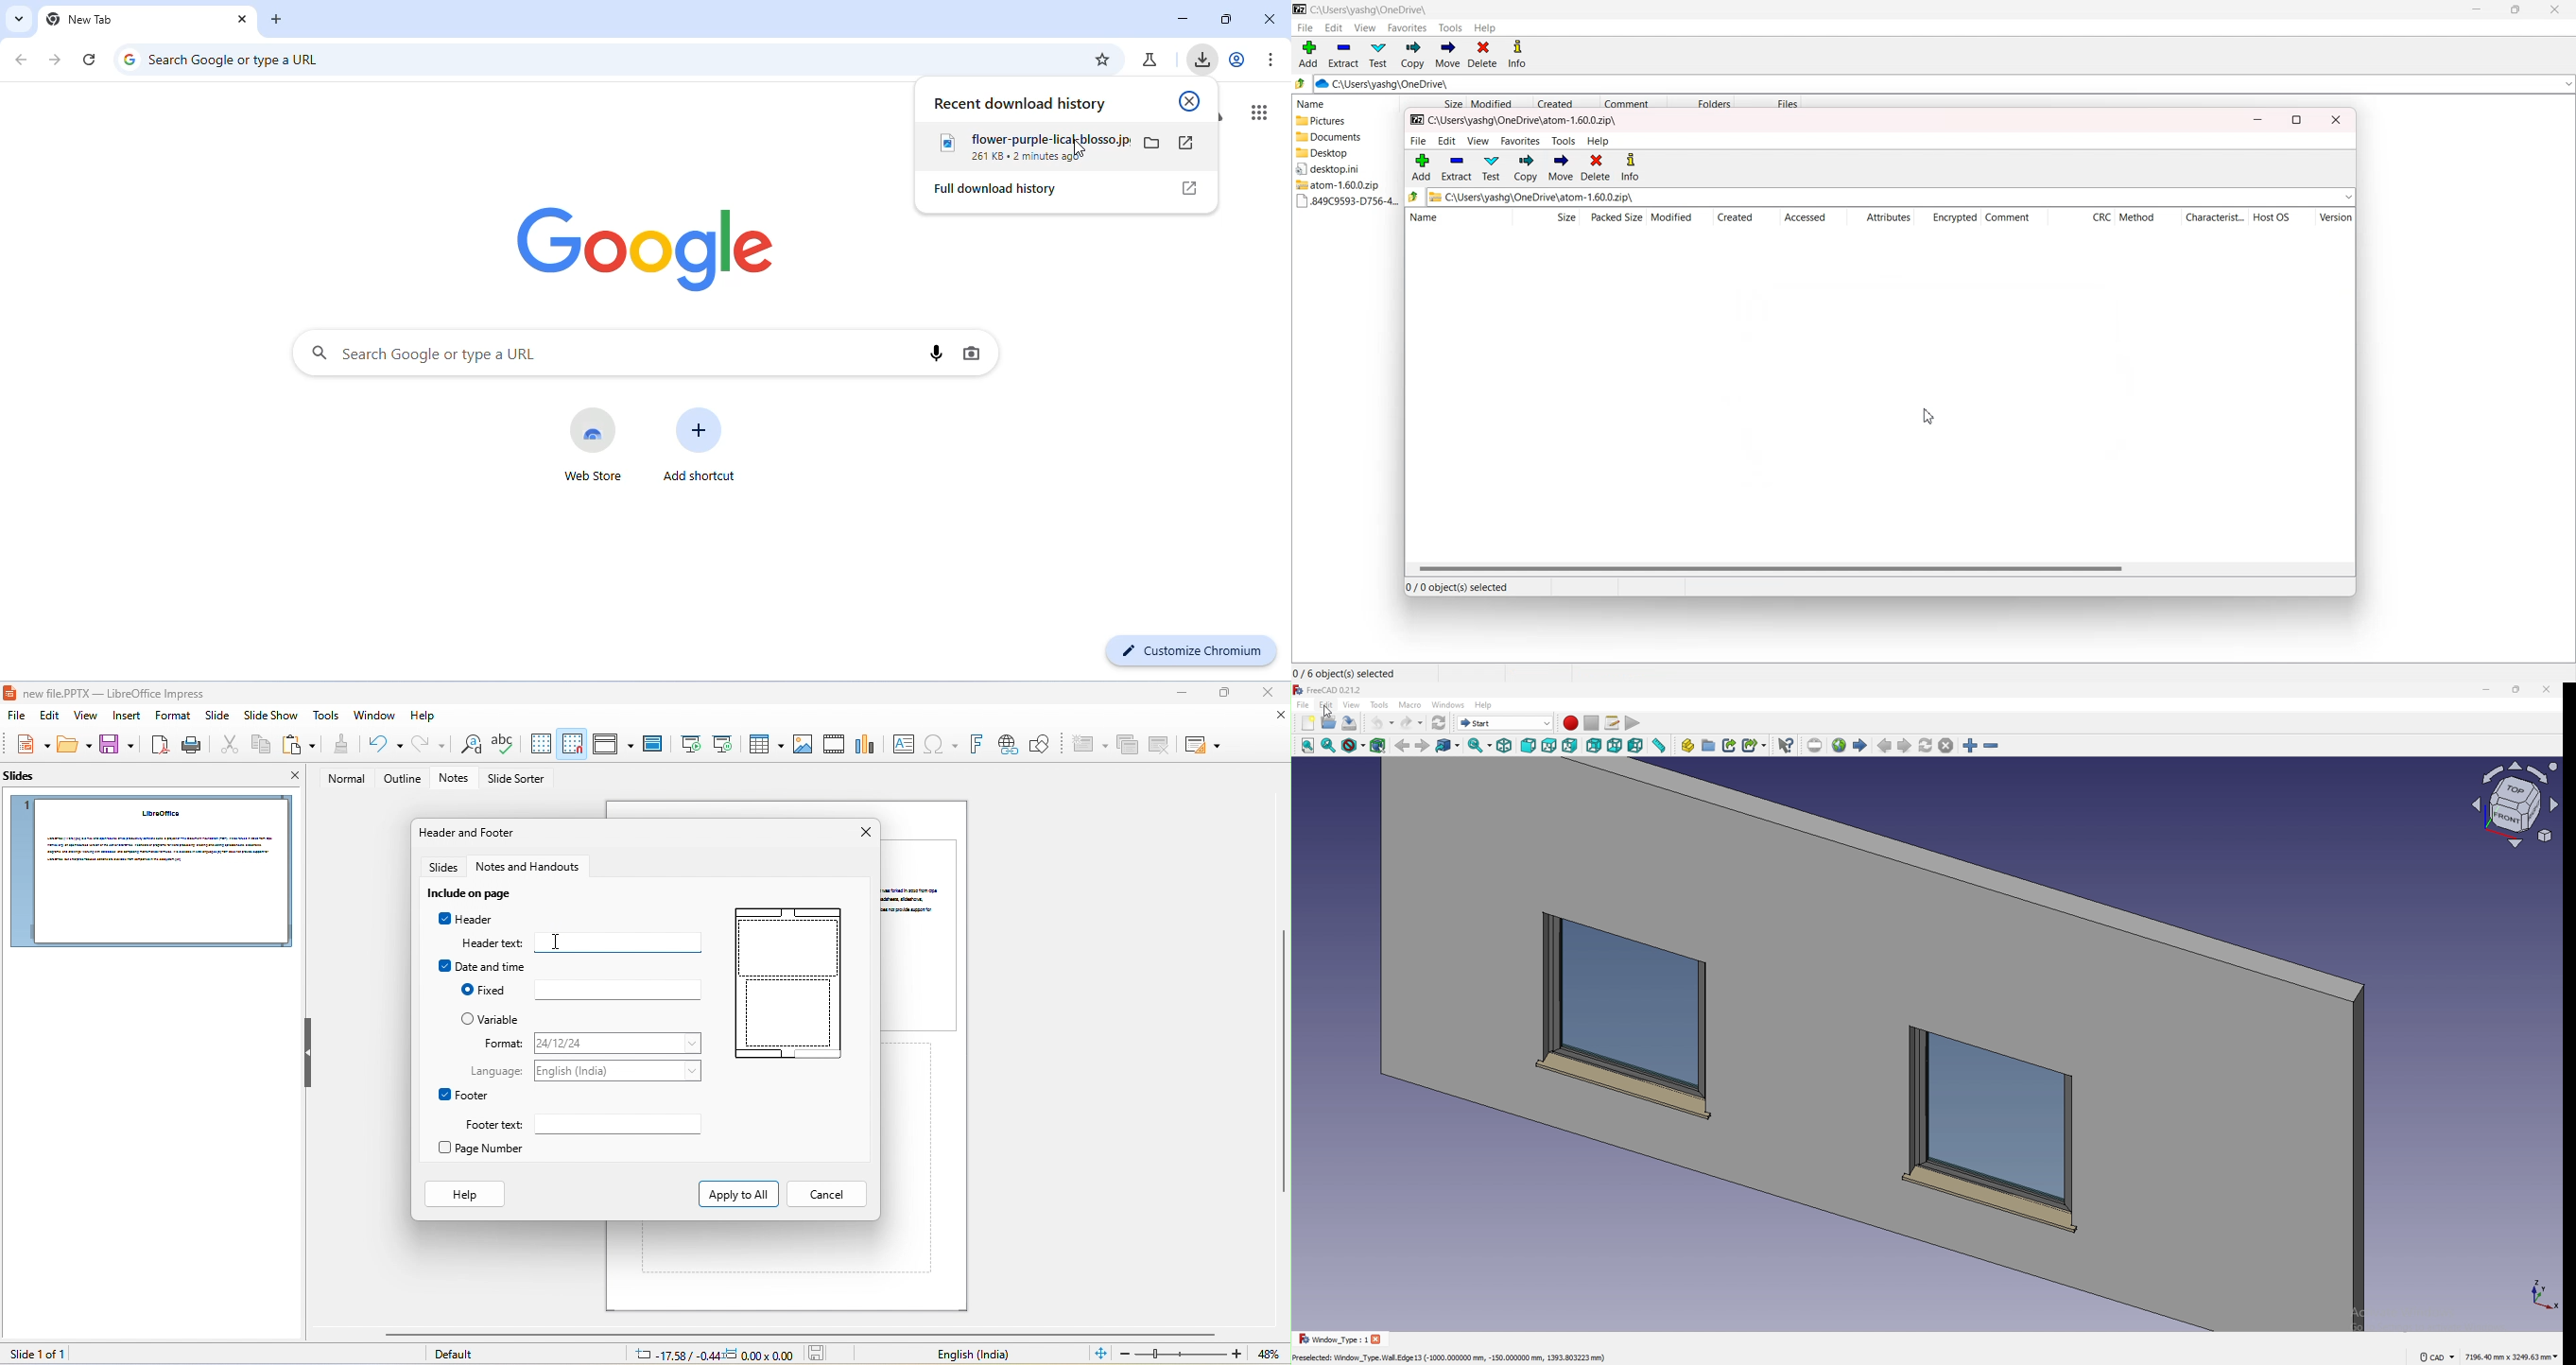 This screenshot has height=1372, width=2576. I want to click on web store, so click(596, 447).